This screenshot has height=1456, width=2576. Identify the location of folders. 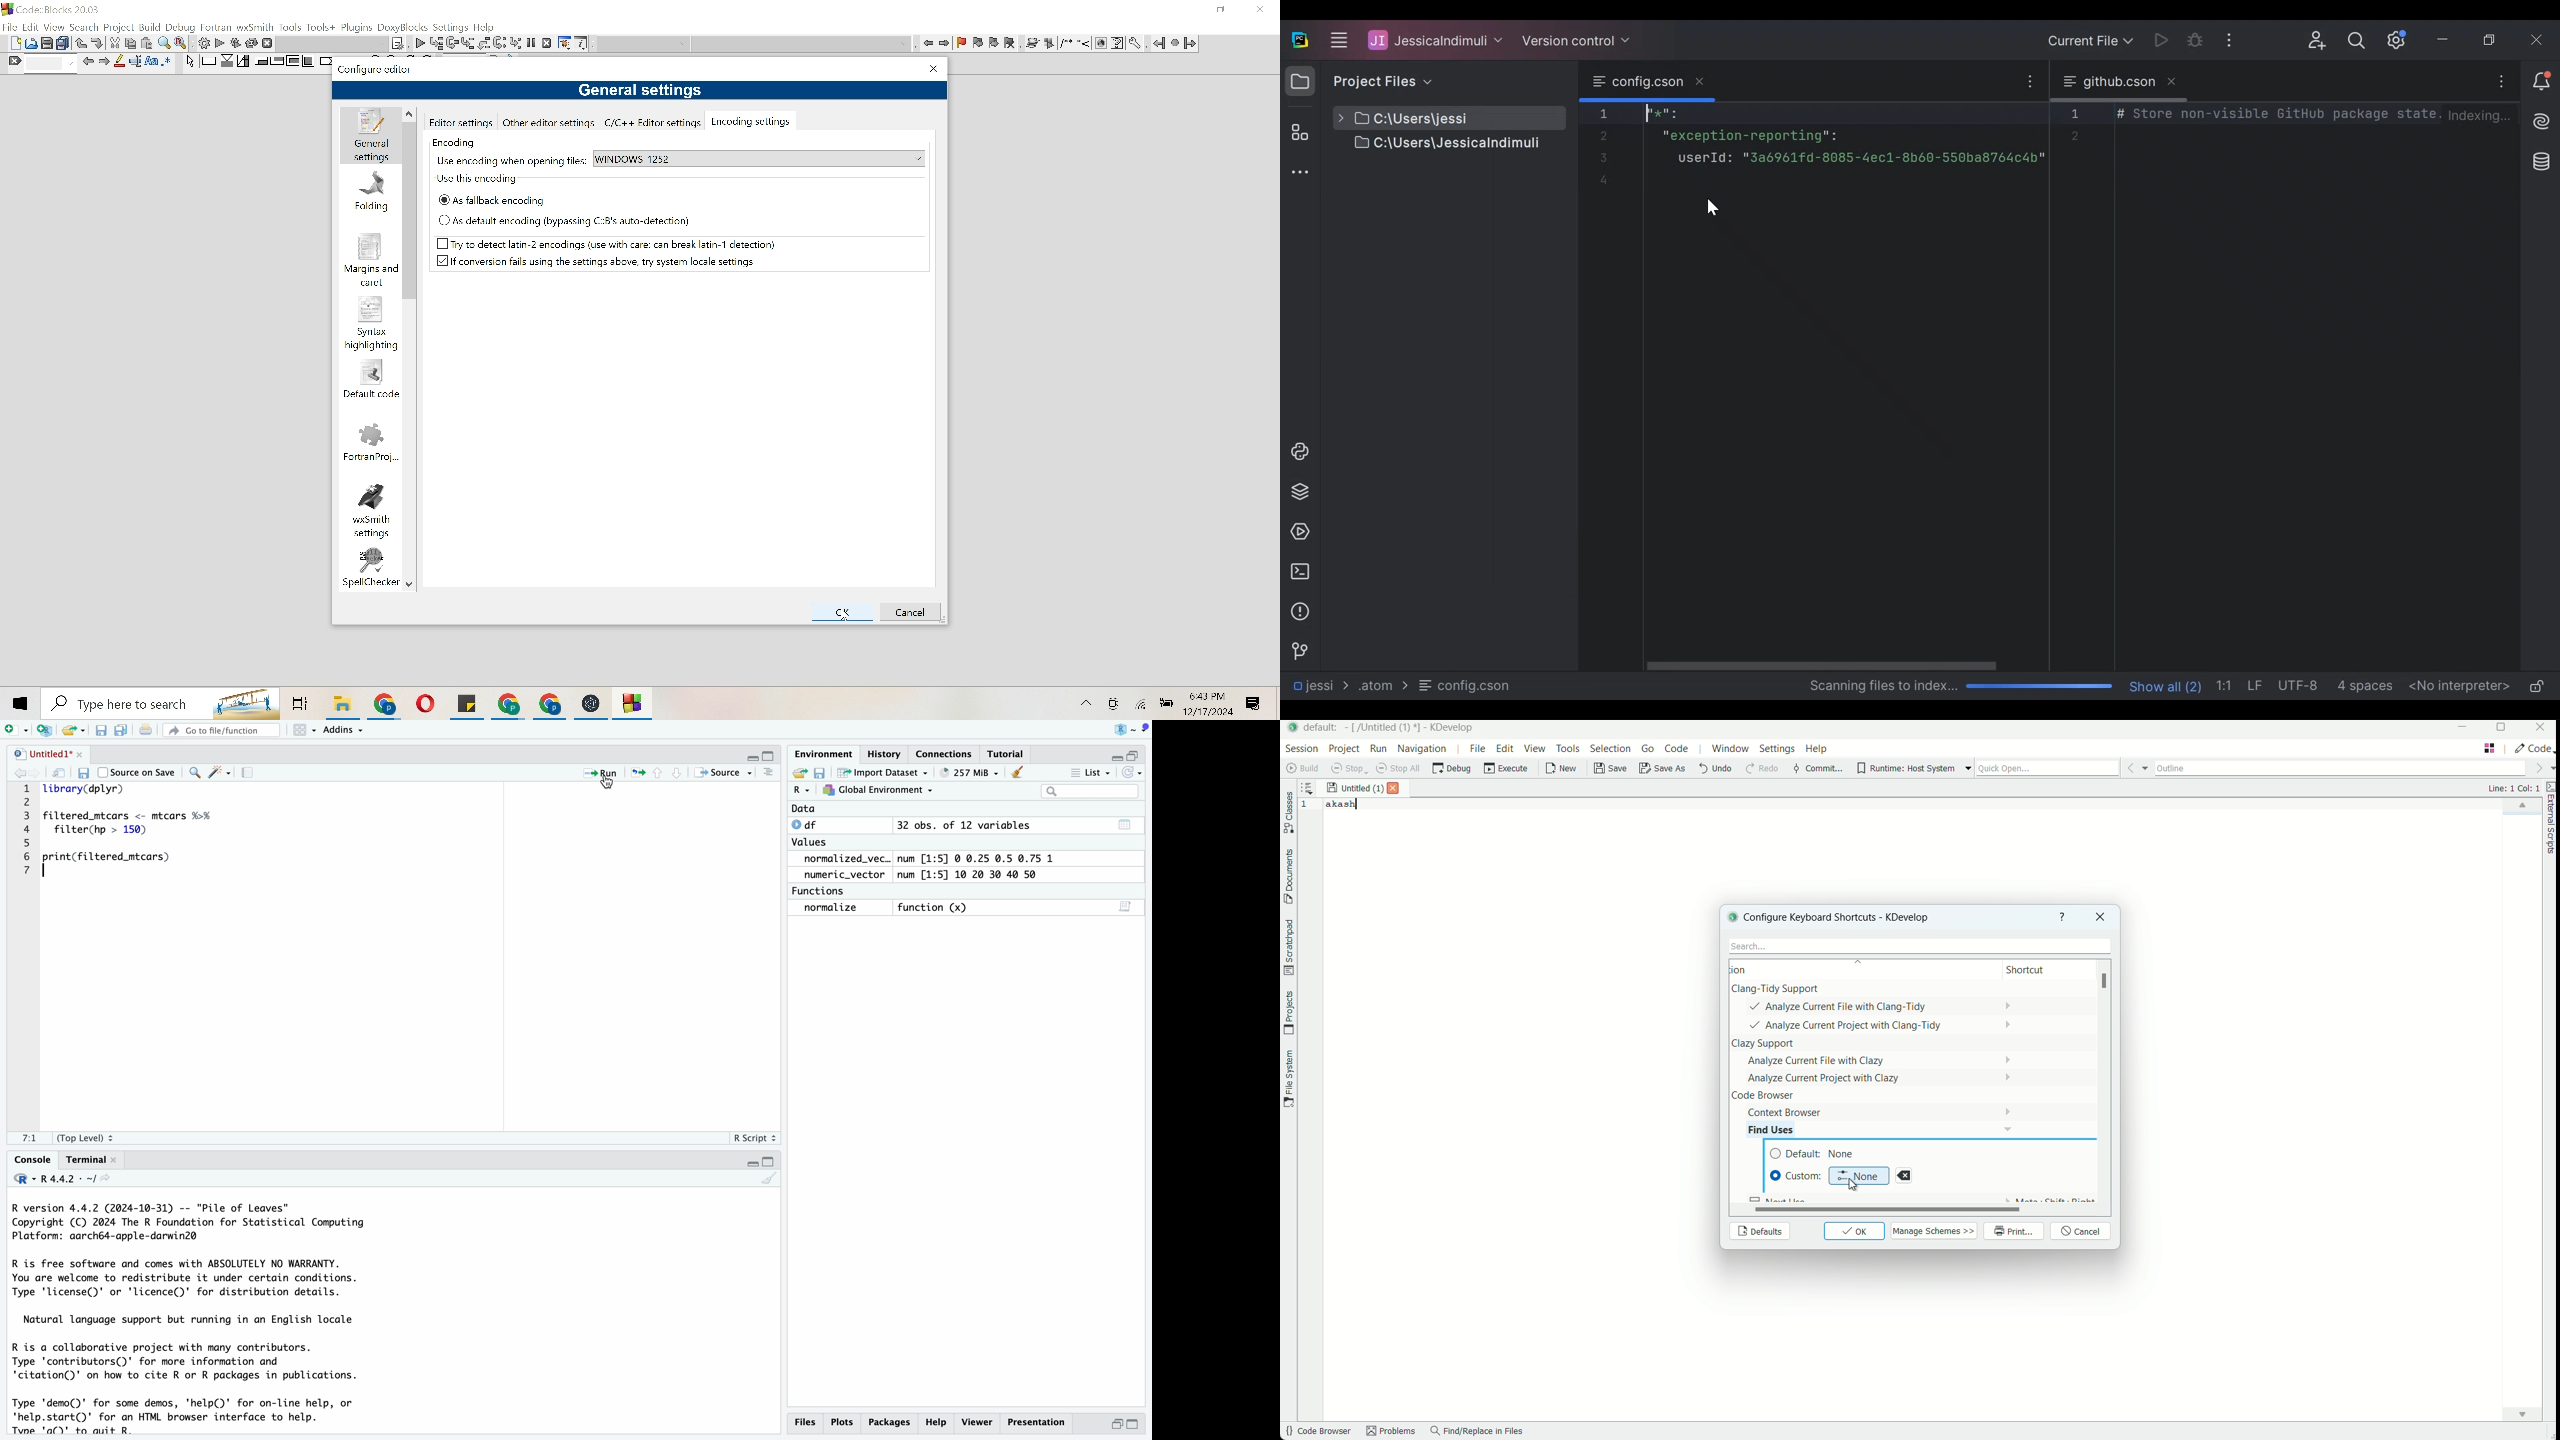
(299, 704).